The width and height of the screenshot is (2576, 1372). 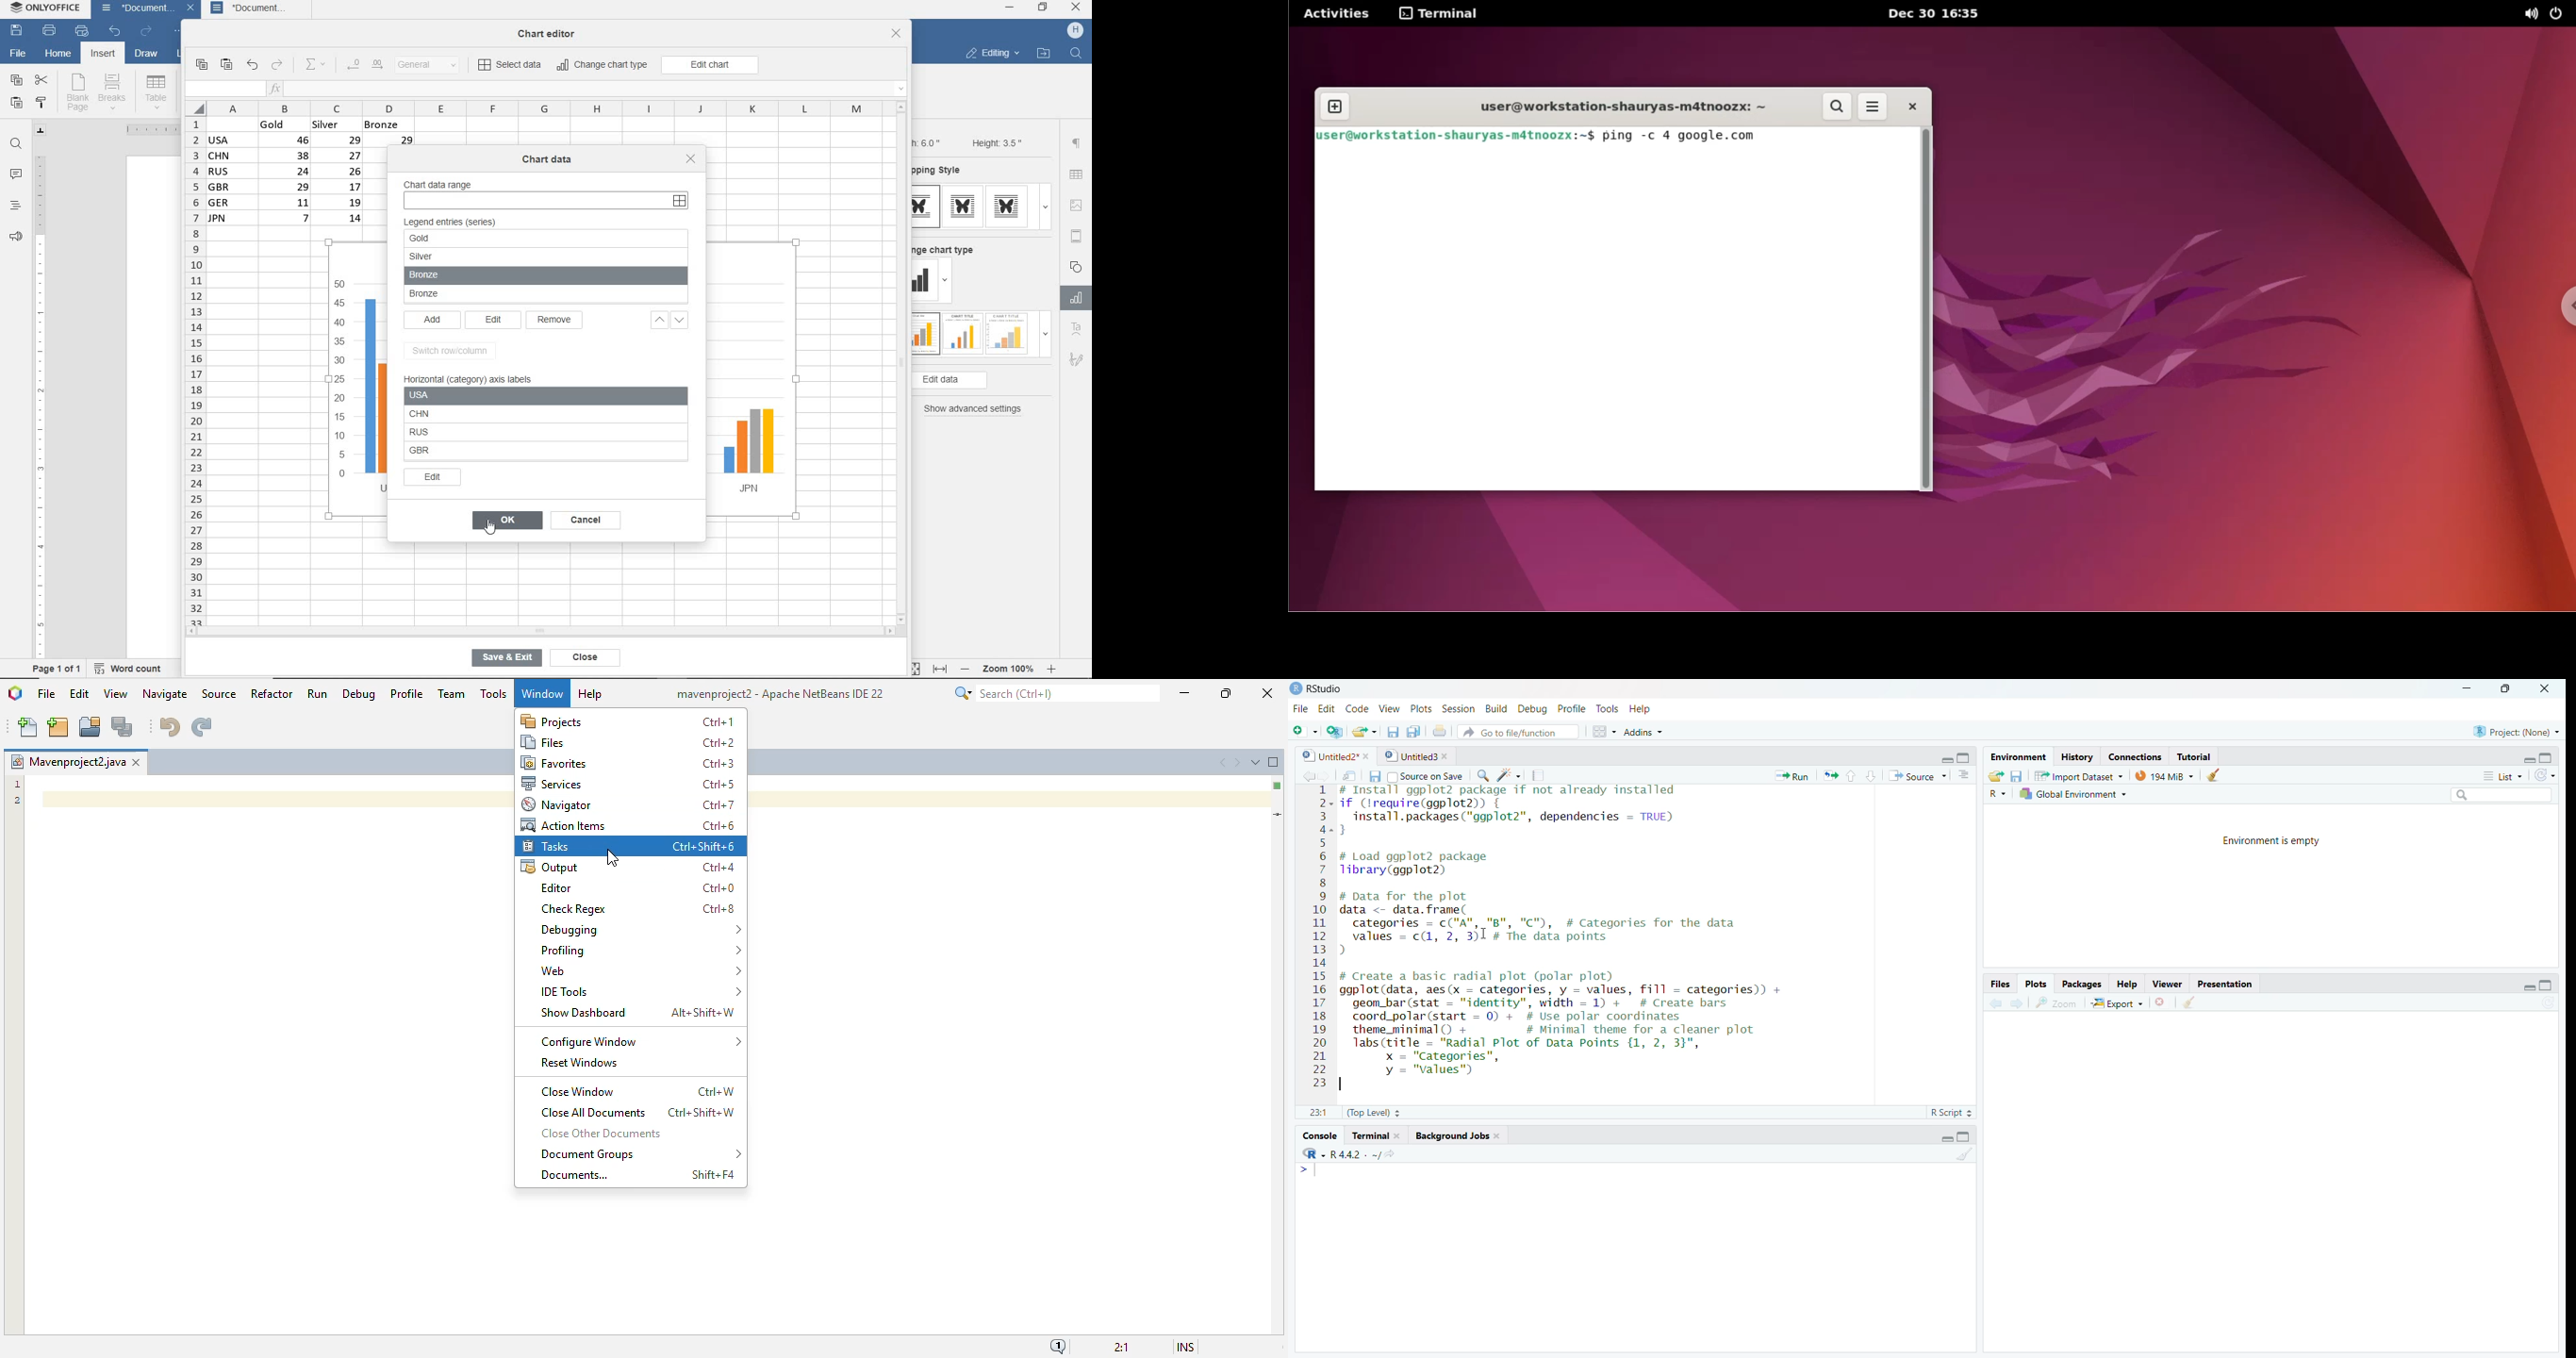 I want to click on Code, so click(x=1355, y=710).